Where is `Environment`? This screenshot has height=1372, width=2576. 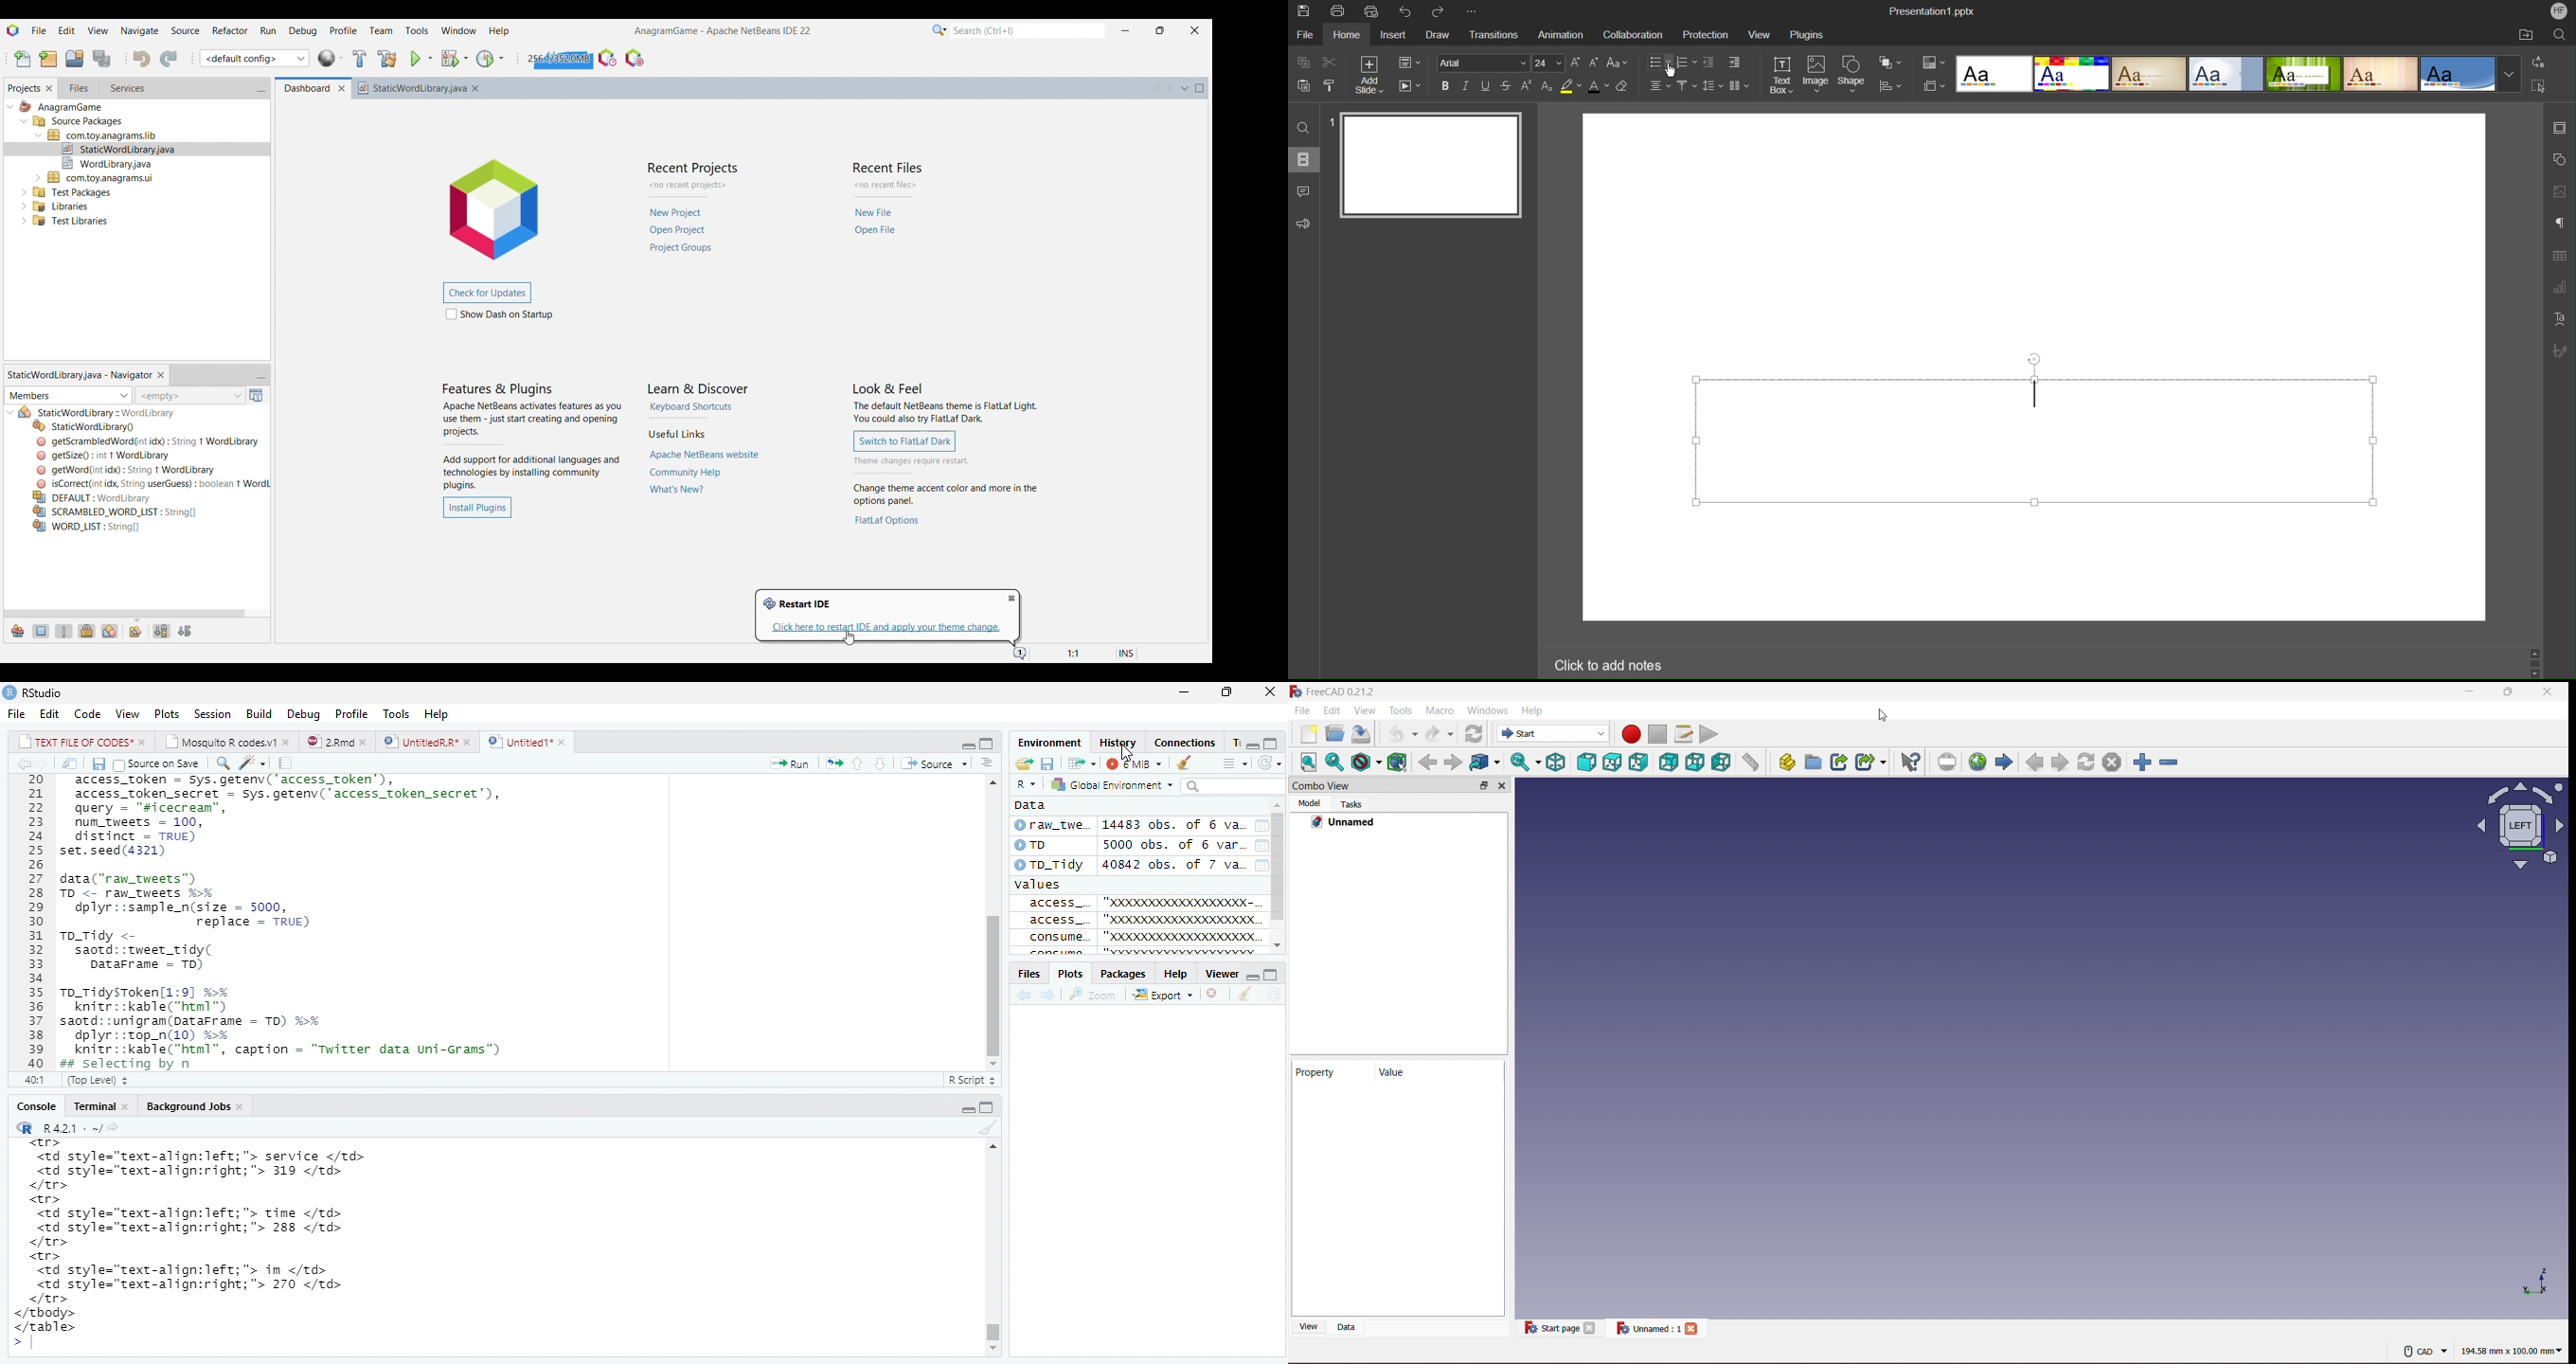 Environment is located at coordinates (1051, 742).